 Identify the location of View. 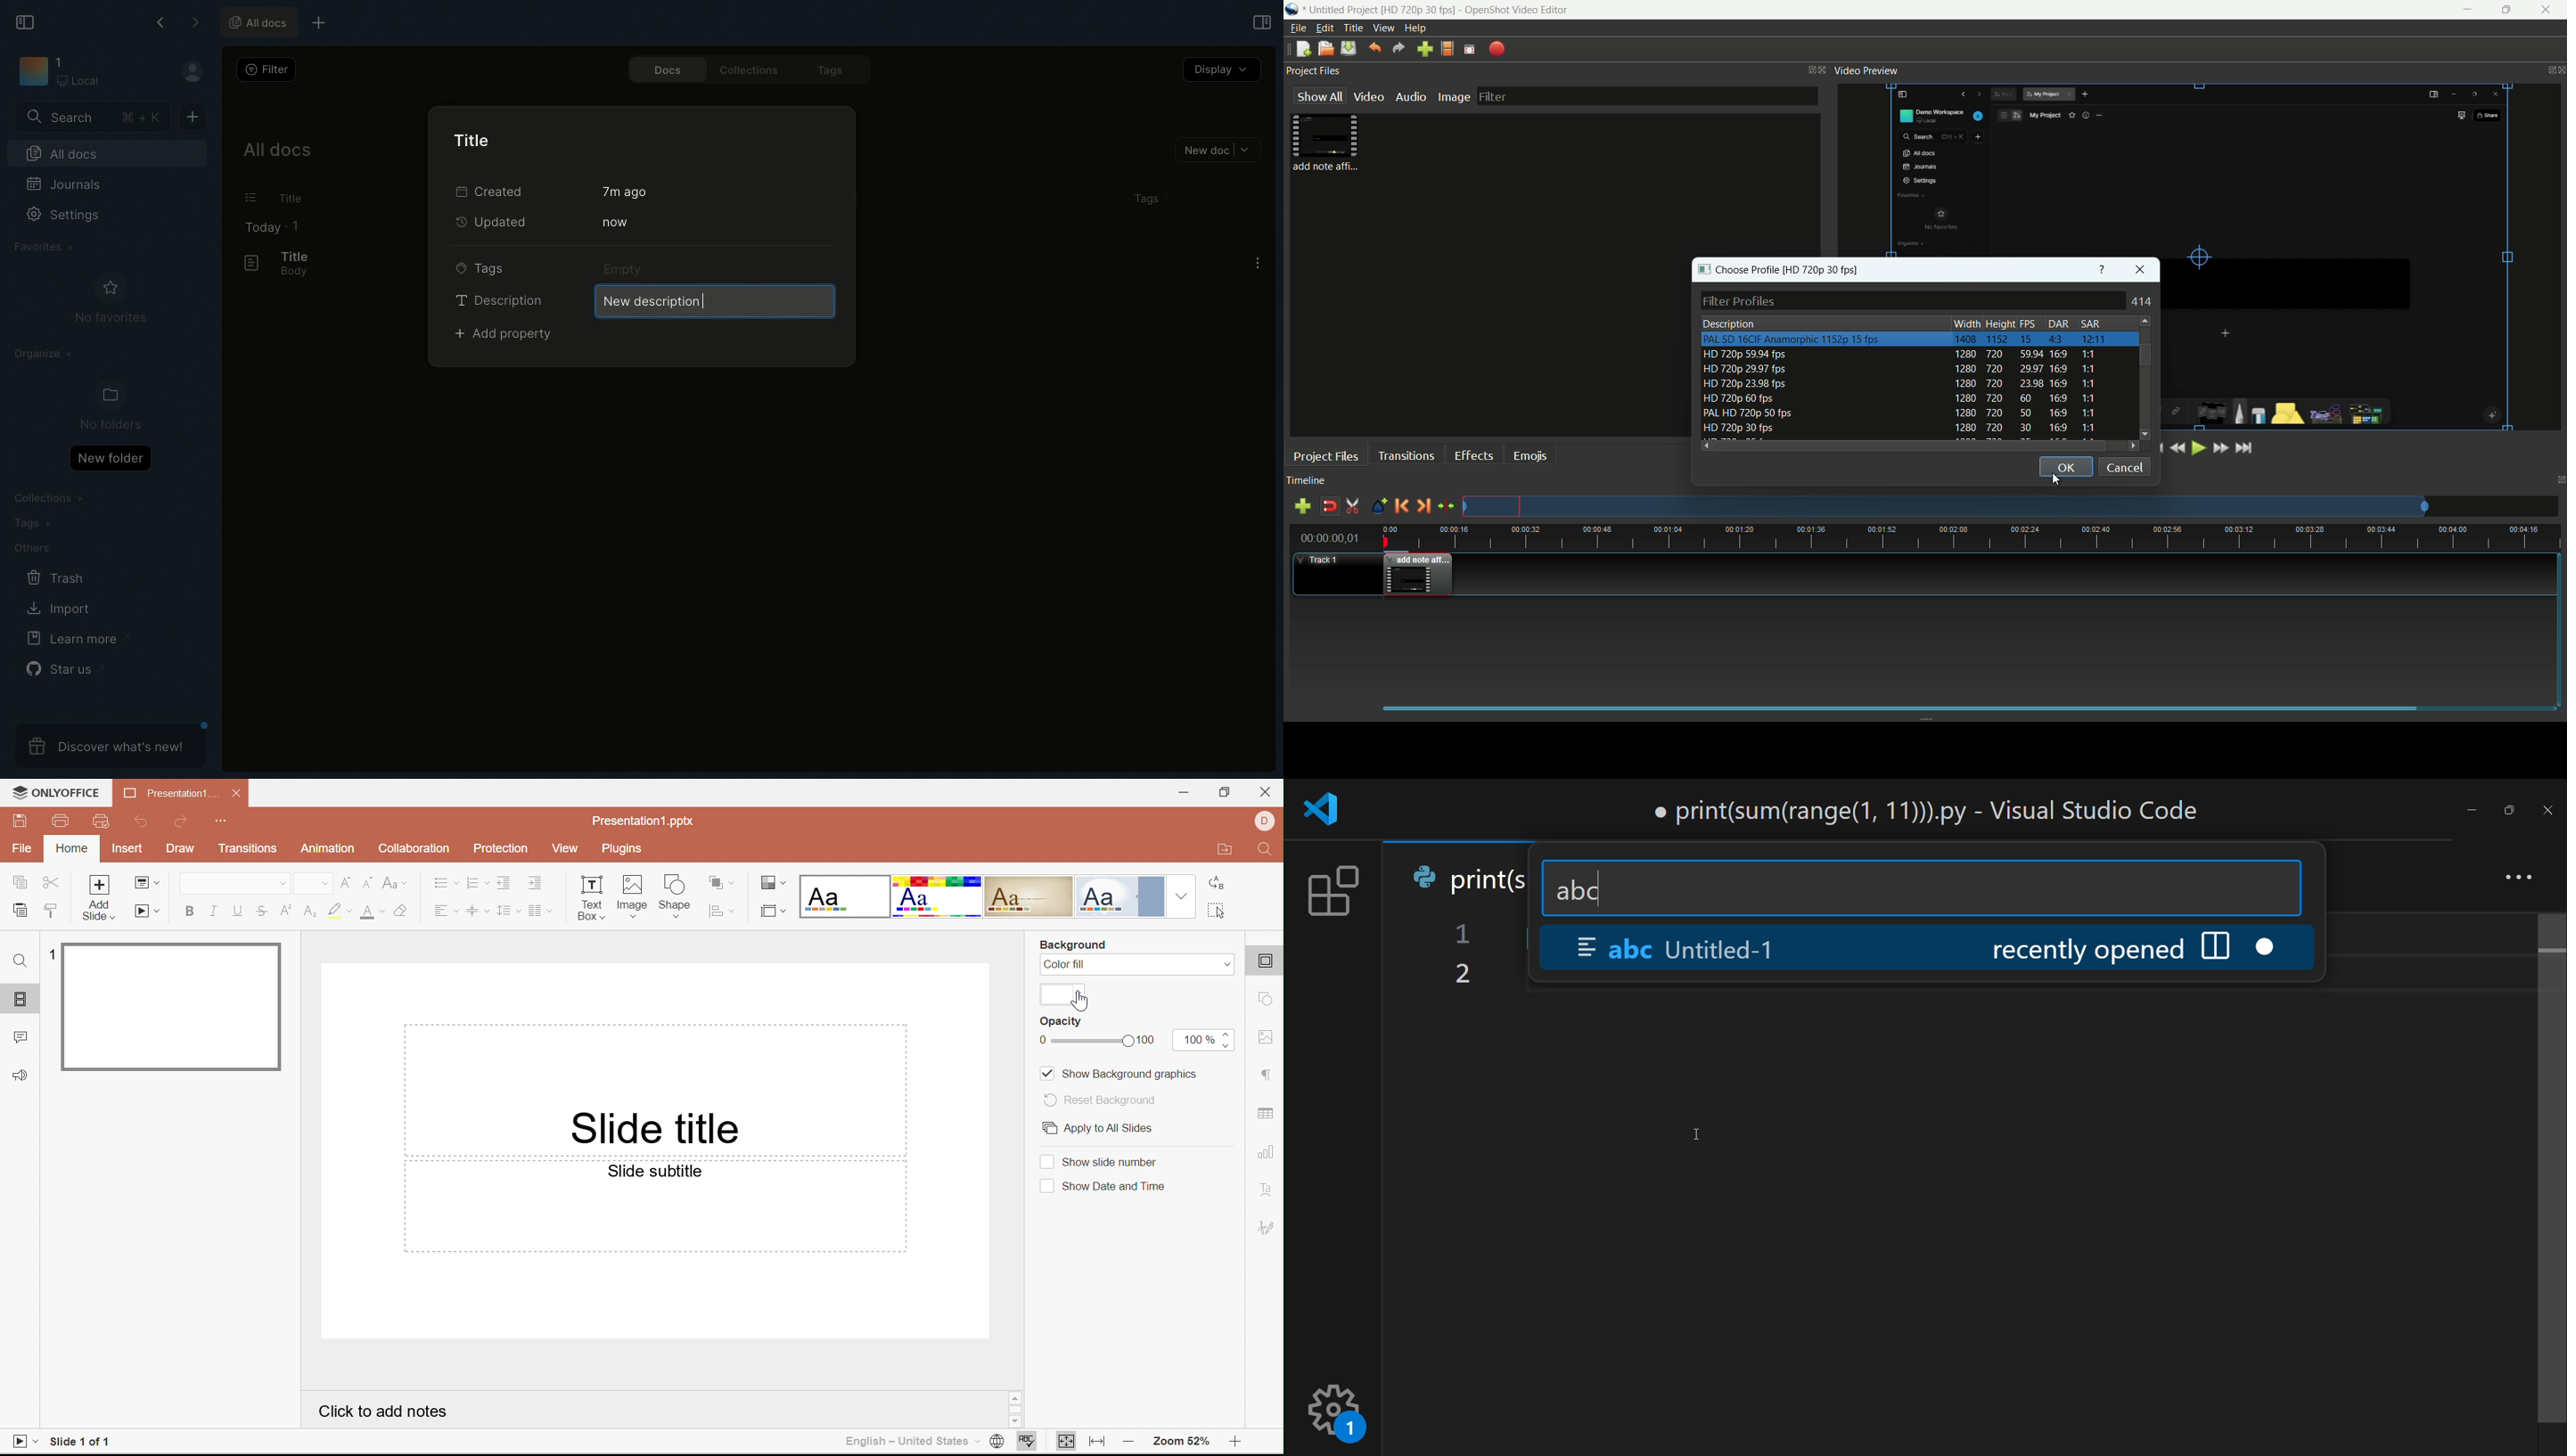
(565, 848).